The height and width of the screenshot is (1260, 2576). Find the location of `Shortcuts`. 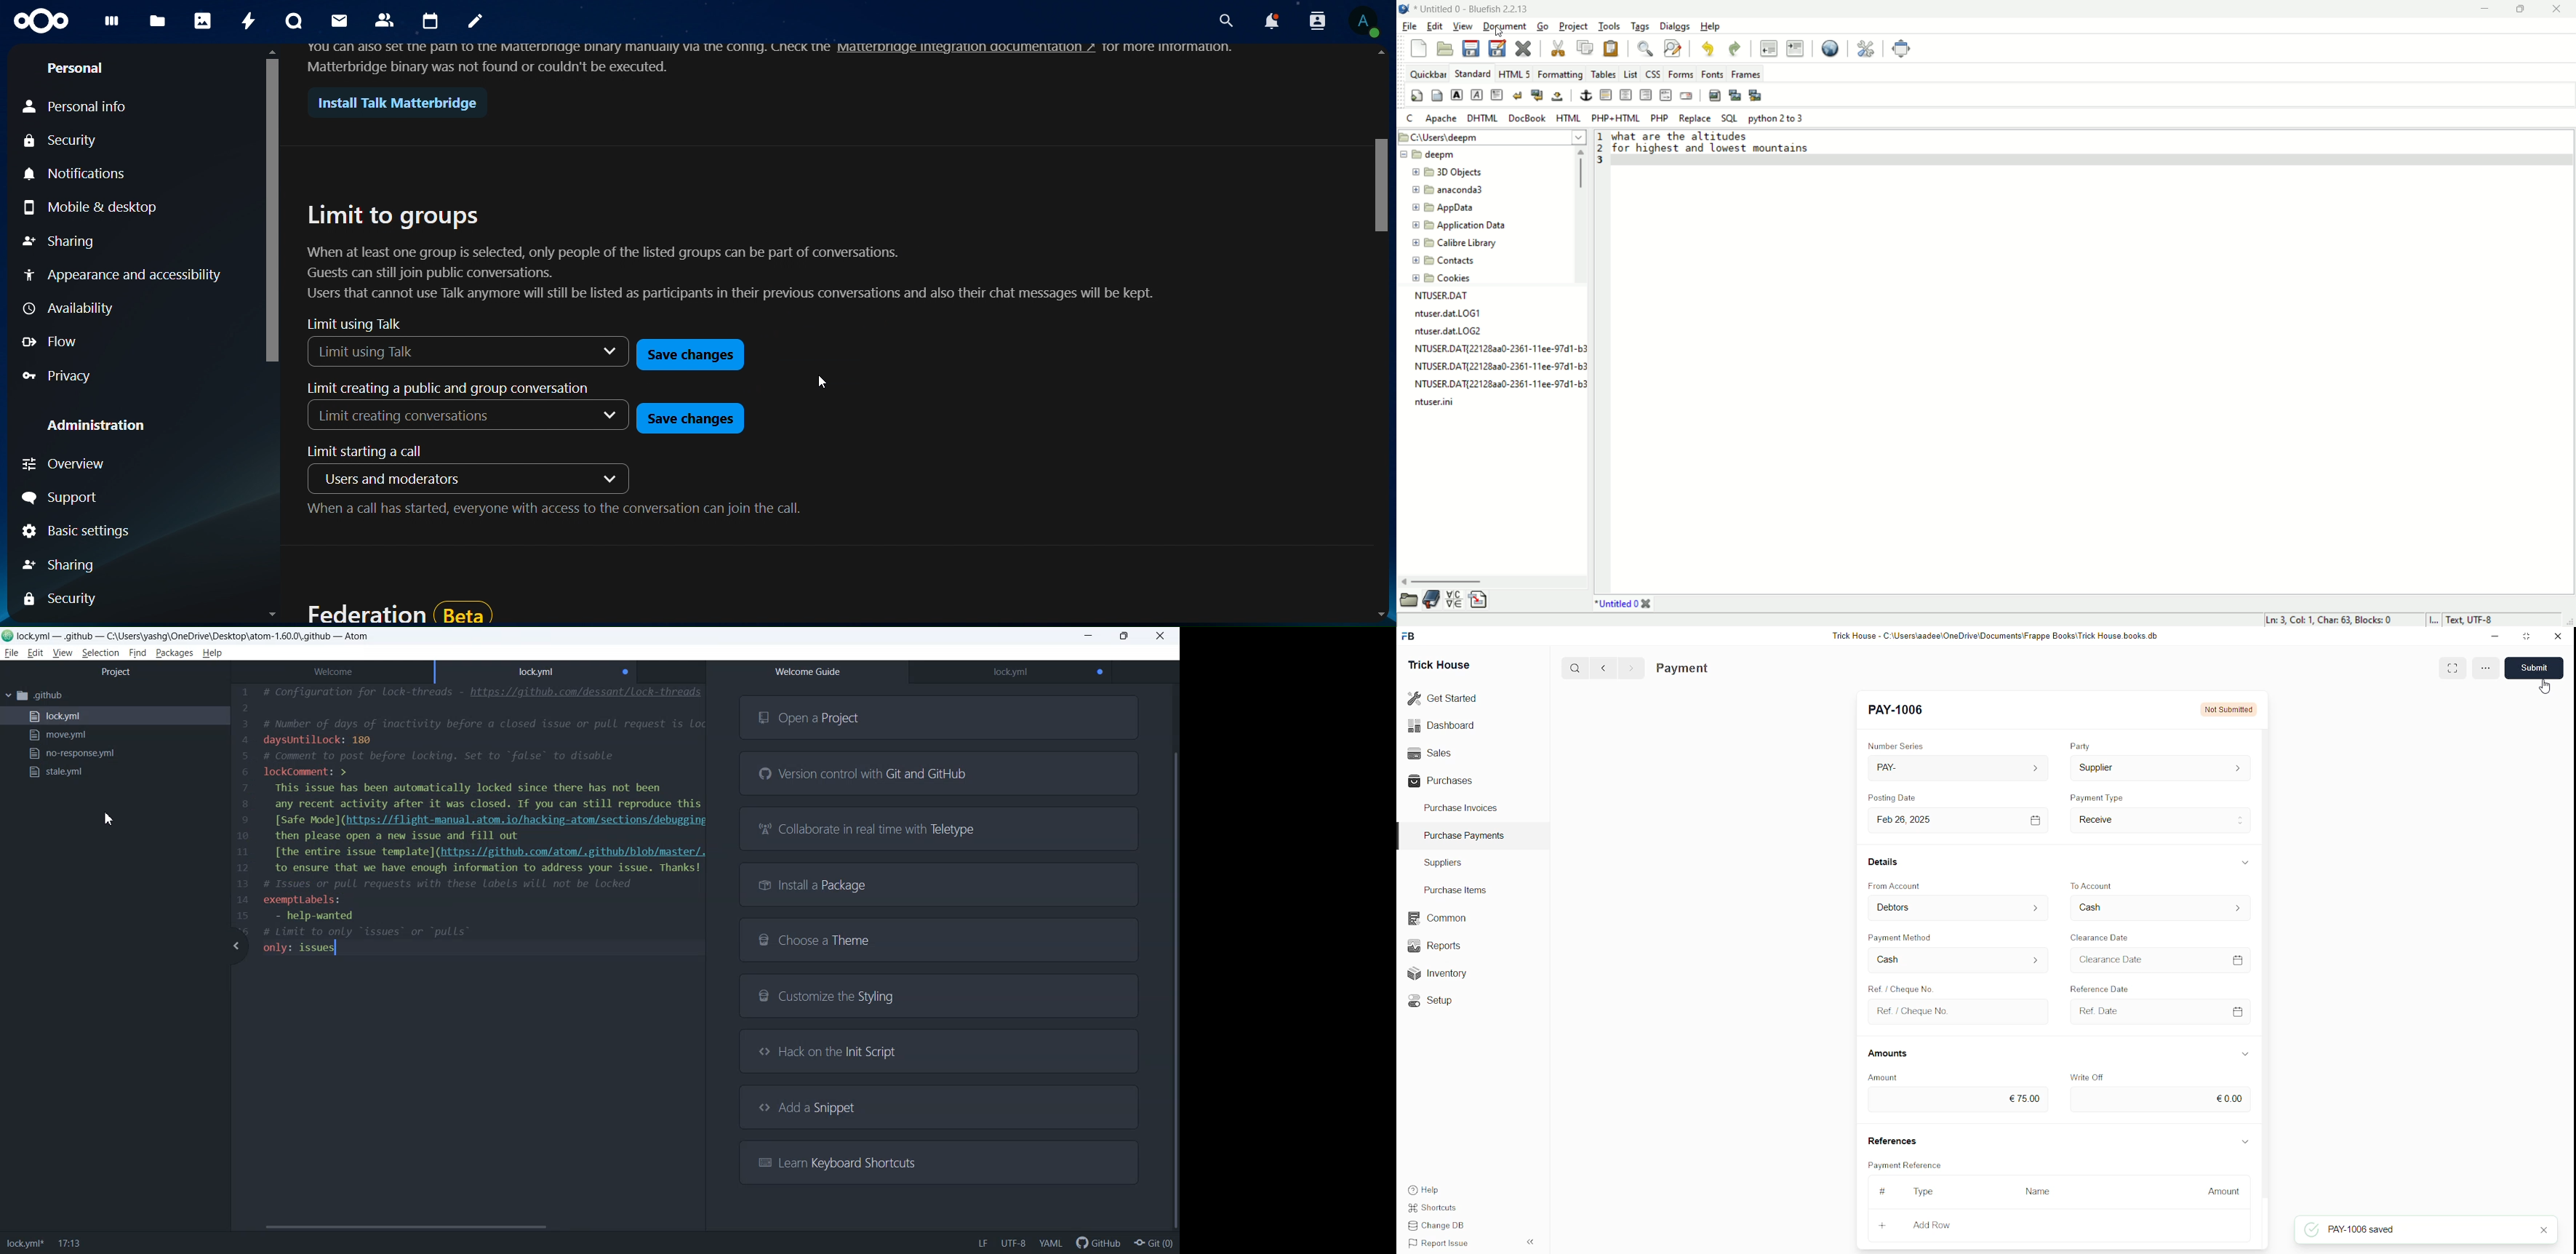

Shortcuts is located at coordinates (1433, 1208).